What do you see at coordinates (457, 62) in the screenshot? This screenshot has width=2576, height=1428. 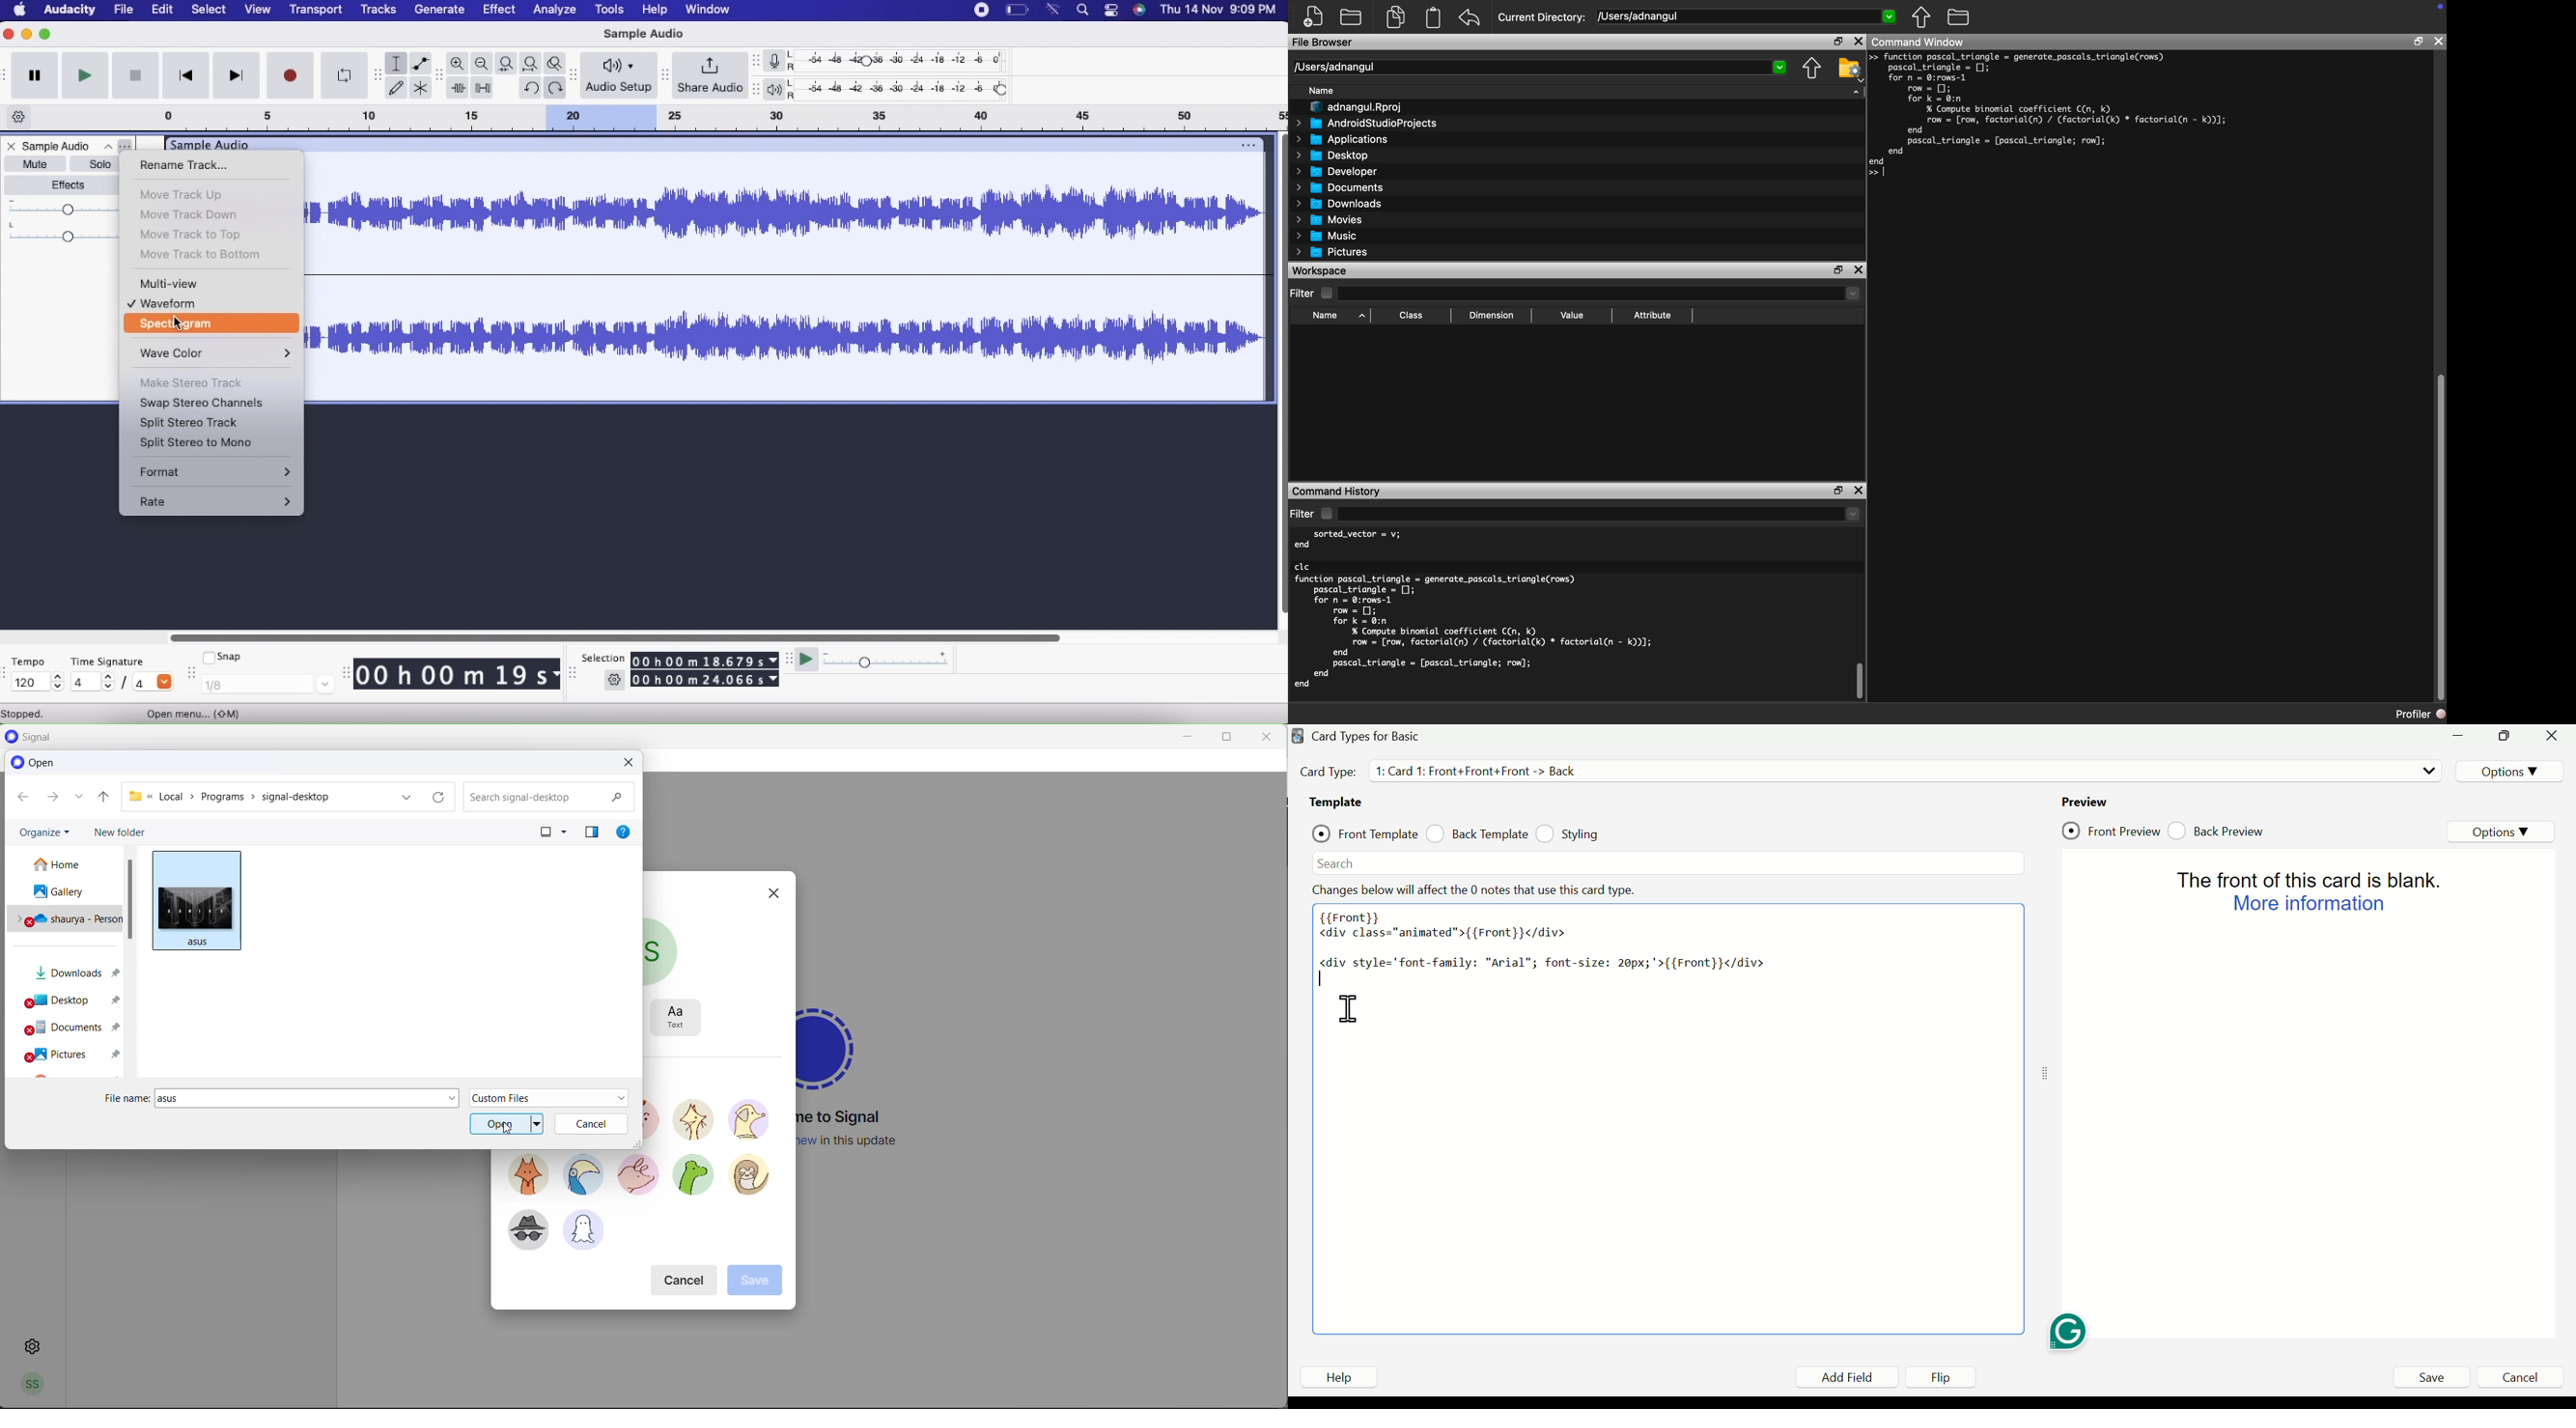 I see `Zoom In` at bounding box center [457, 62].